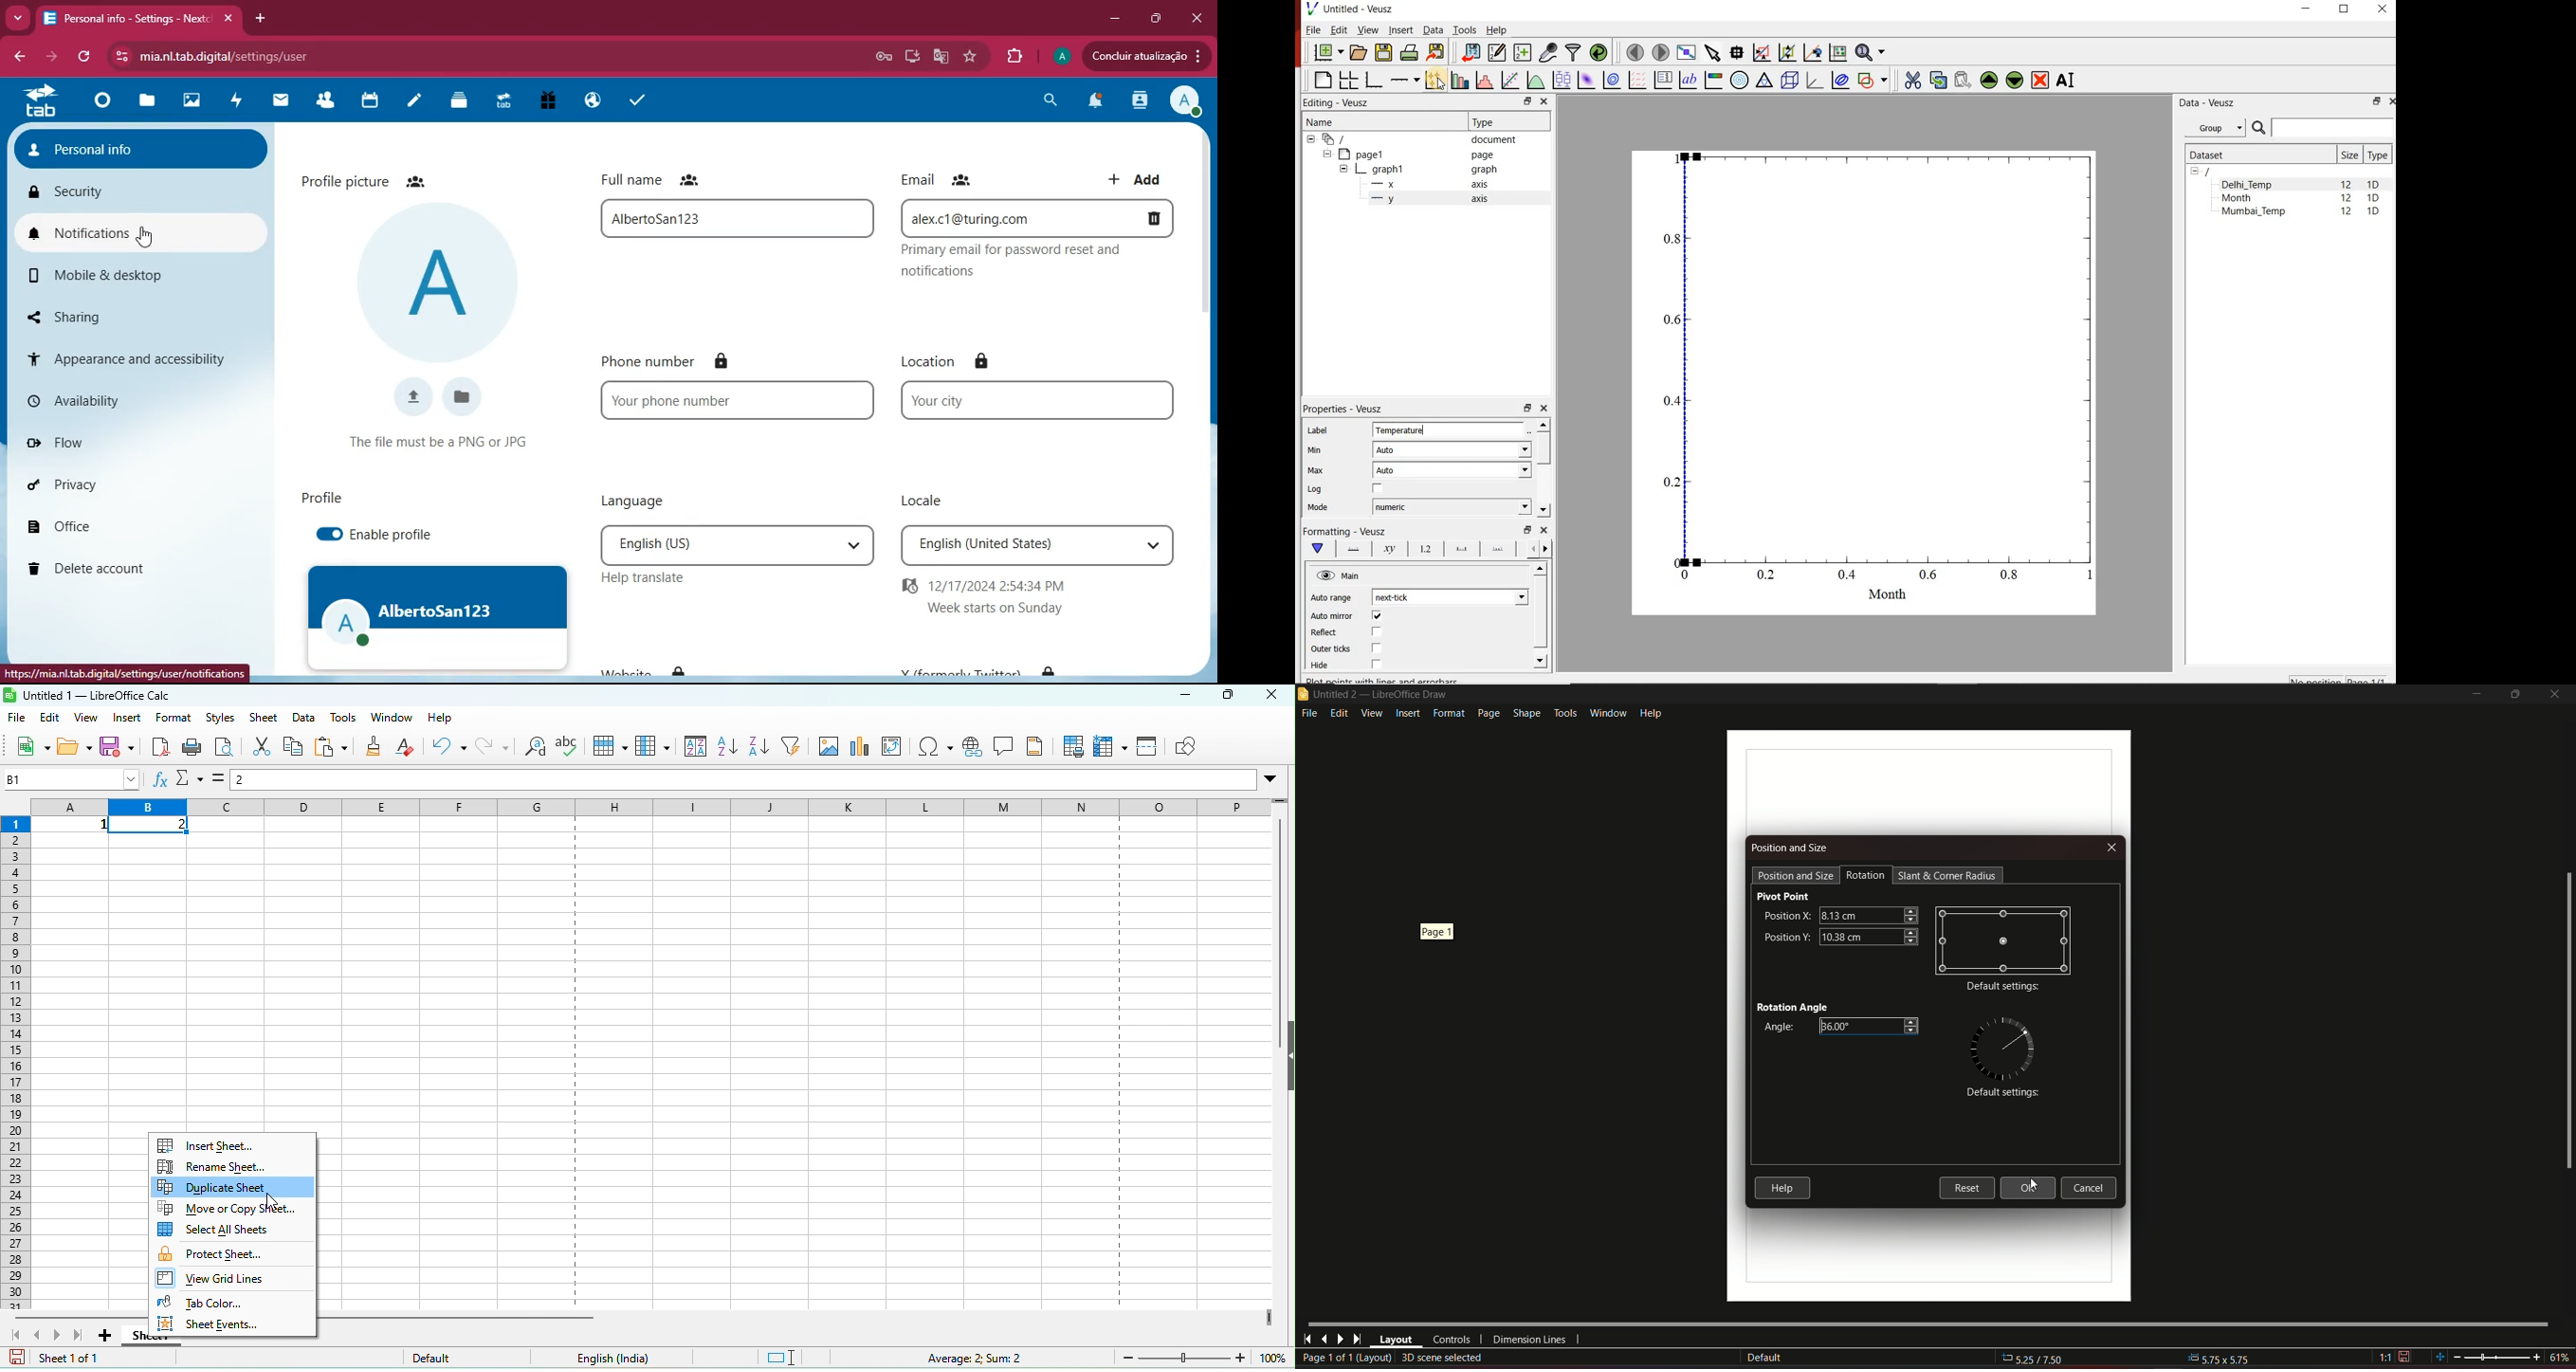  I want to click on profile, so click(1185, 103).